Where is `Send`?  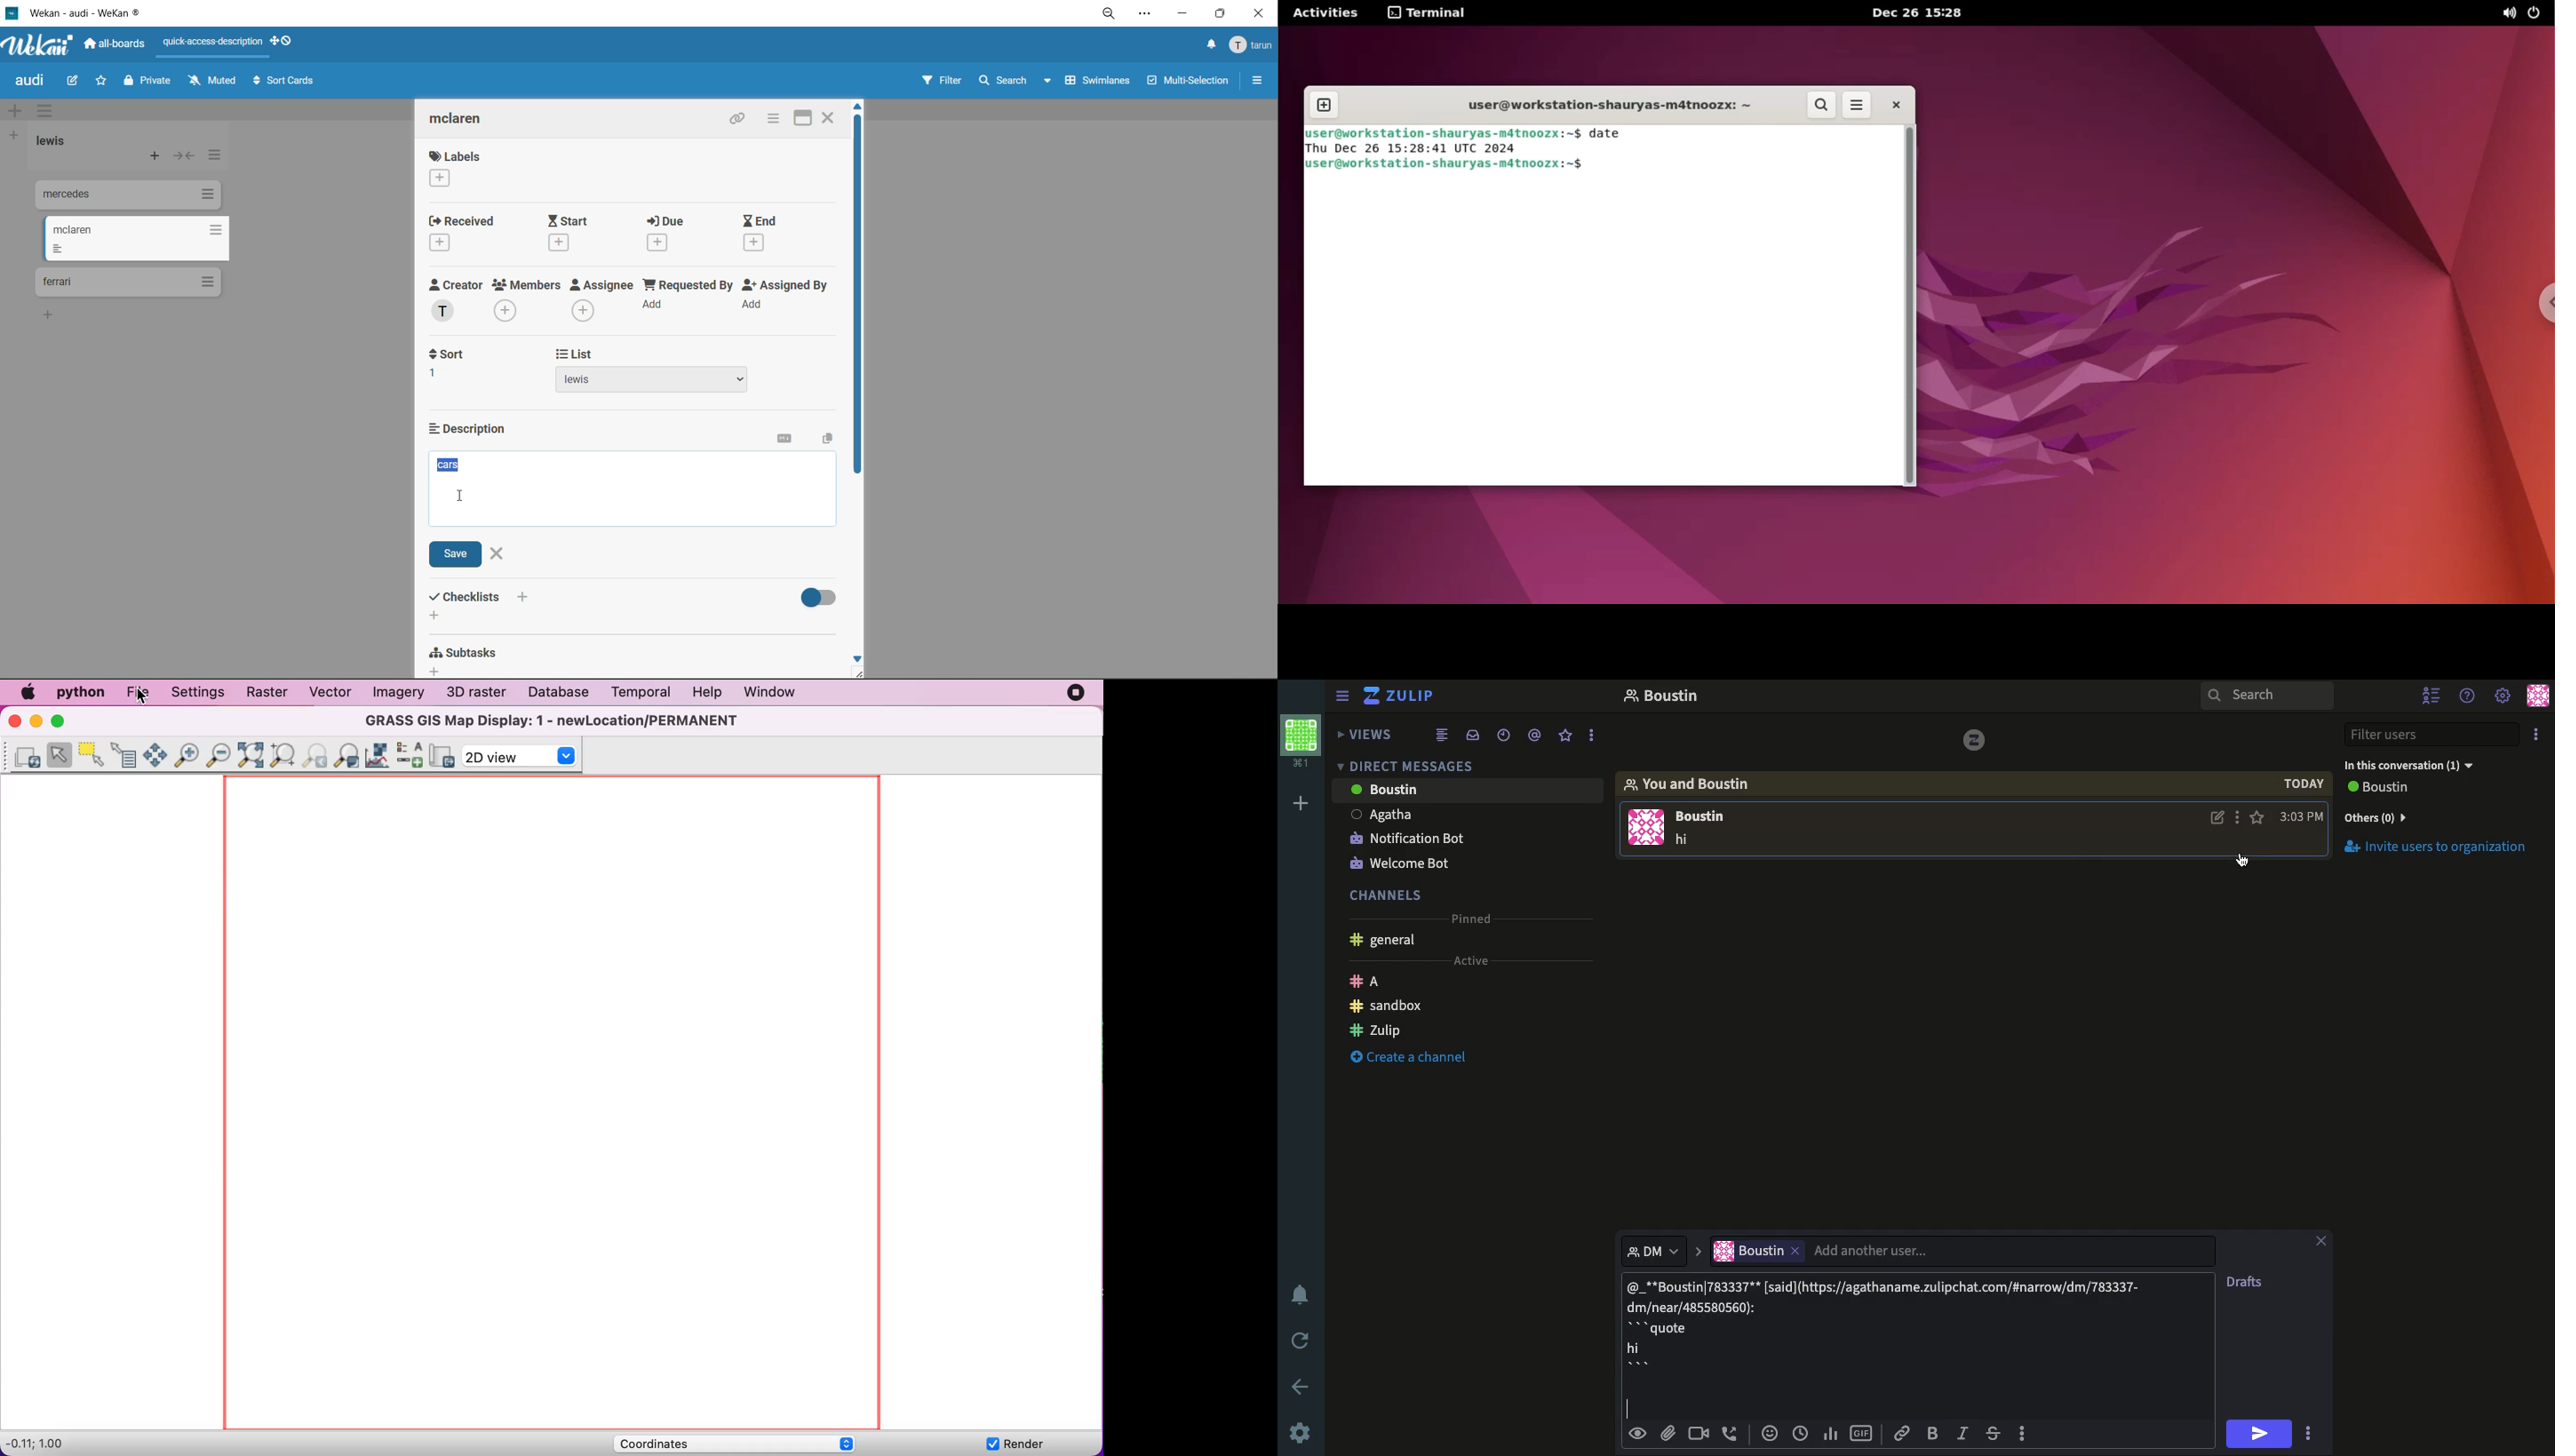
Send is located at coordinates (2262, 1433).